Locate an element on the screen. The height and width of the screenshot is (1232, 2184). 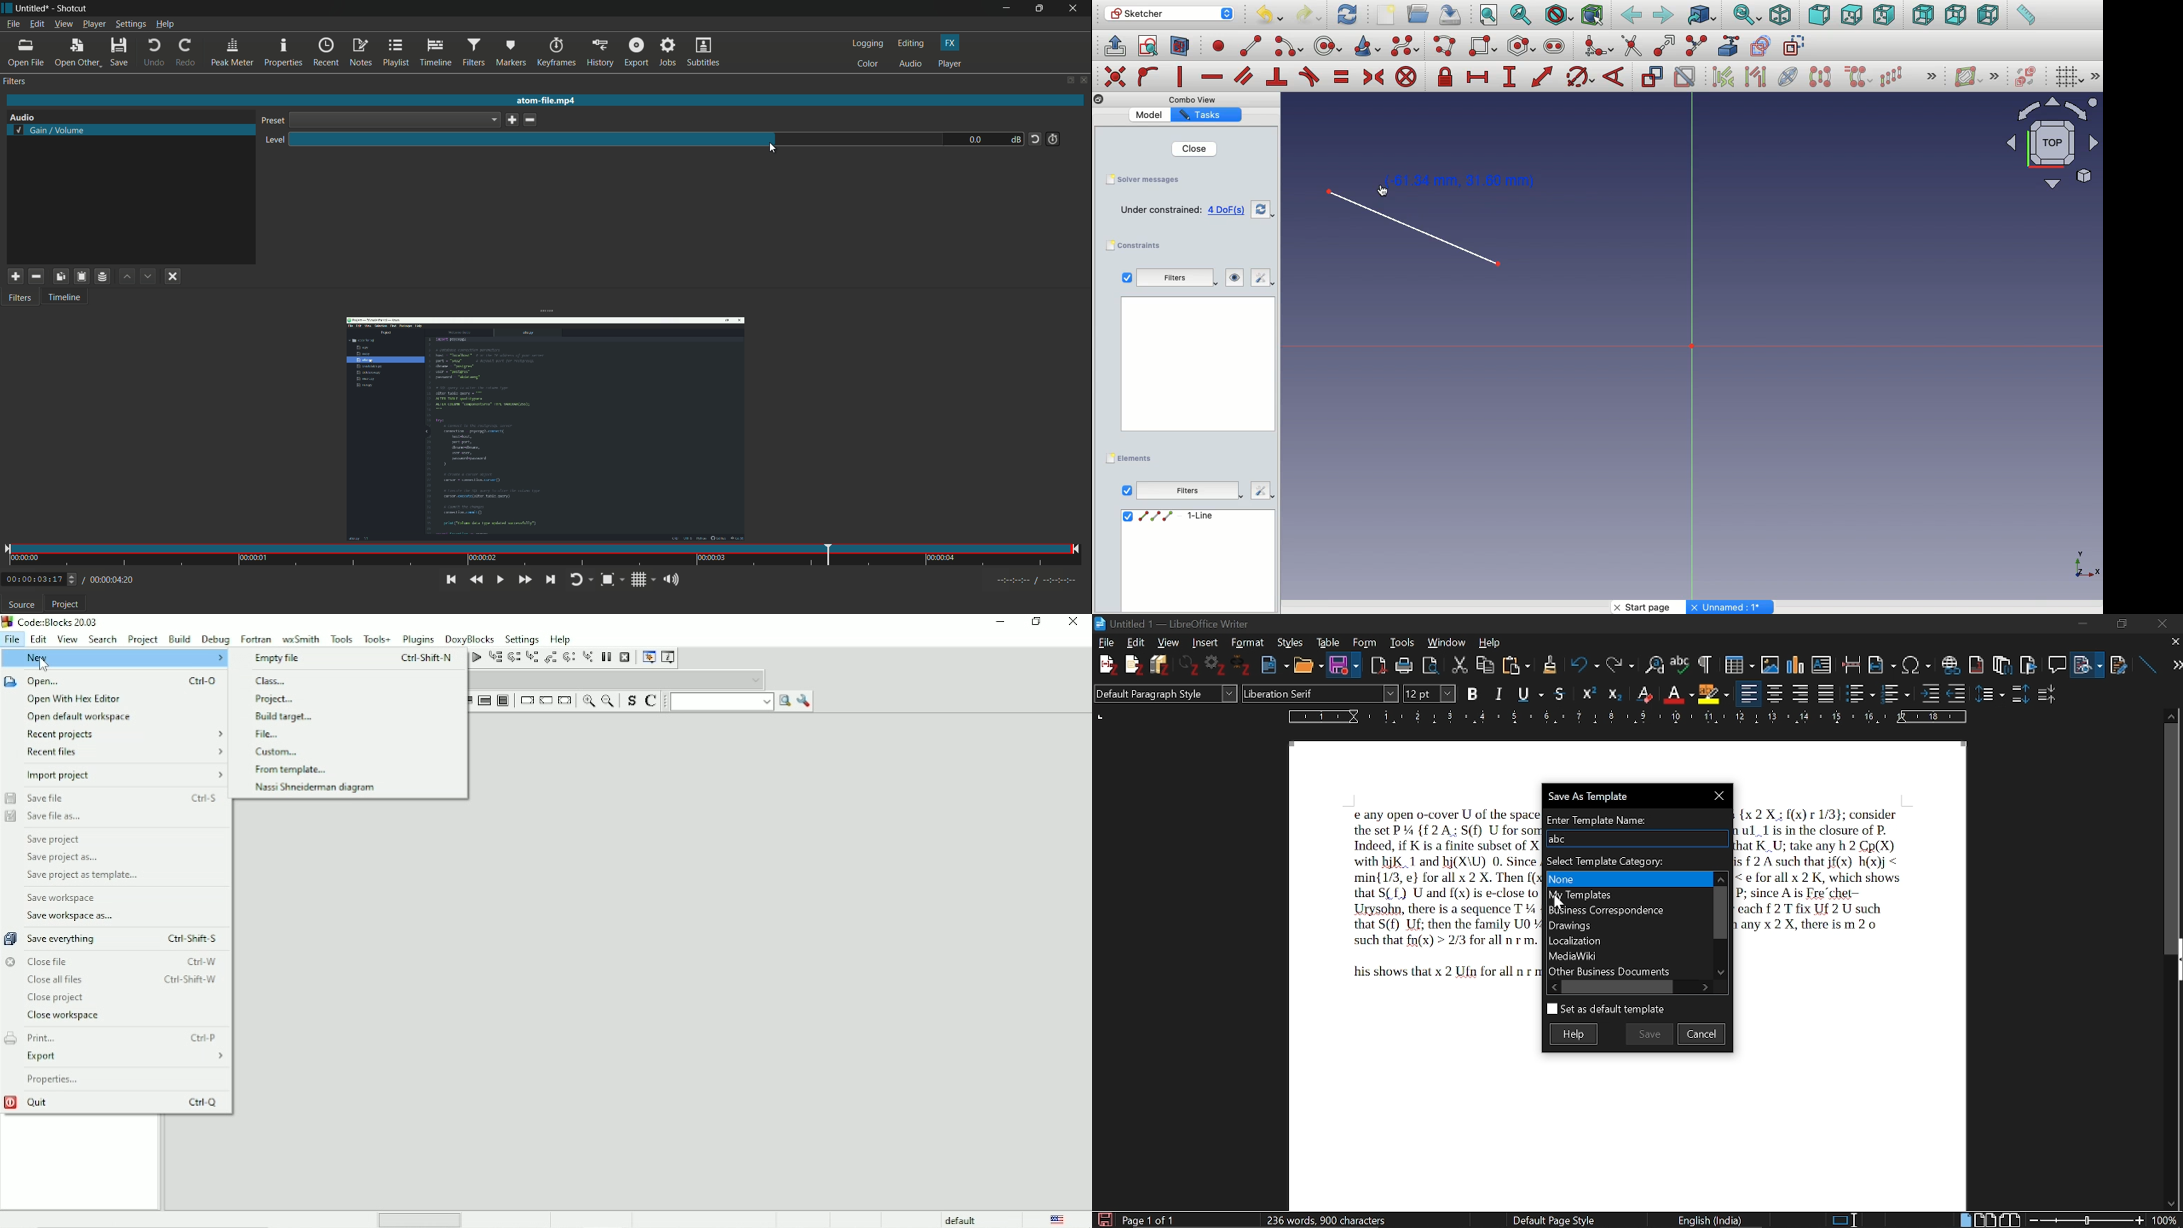
filters is located at coordinates (474, 53).